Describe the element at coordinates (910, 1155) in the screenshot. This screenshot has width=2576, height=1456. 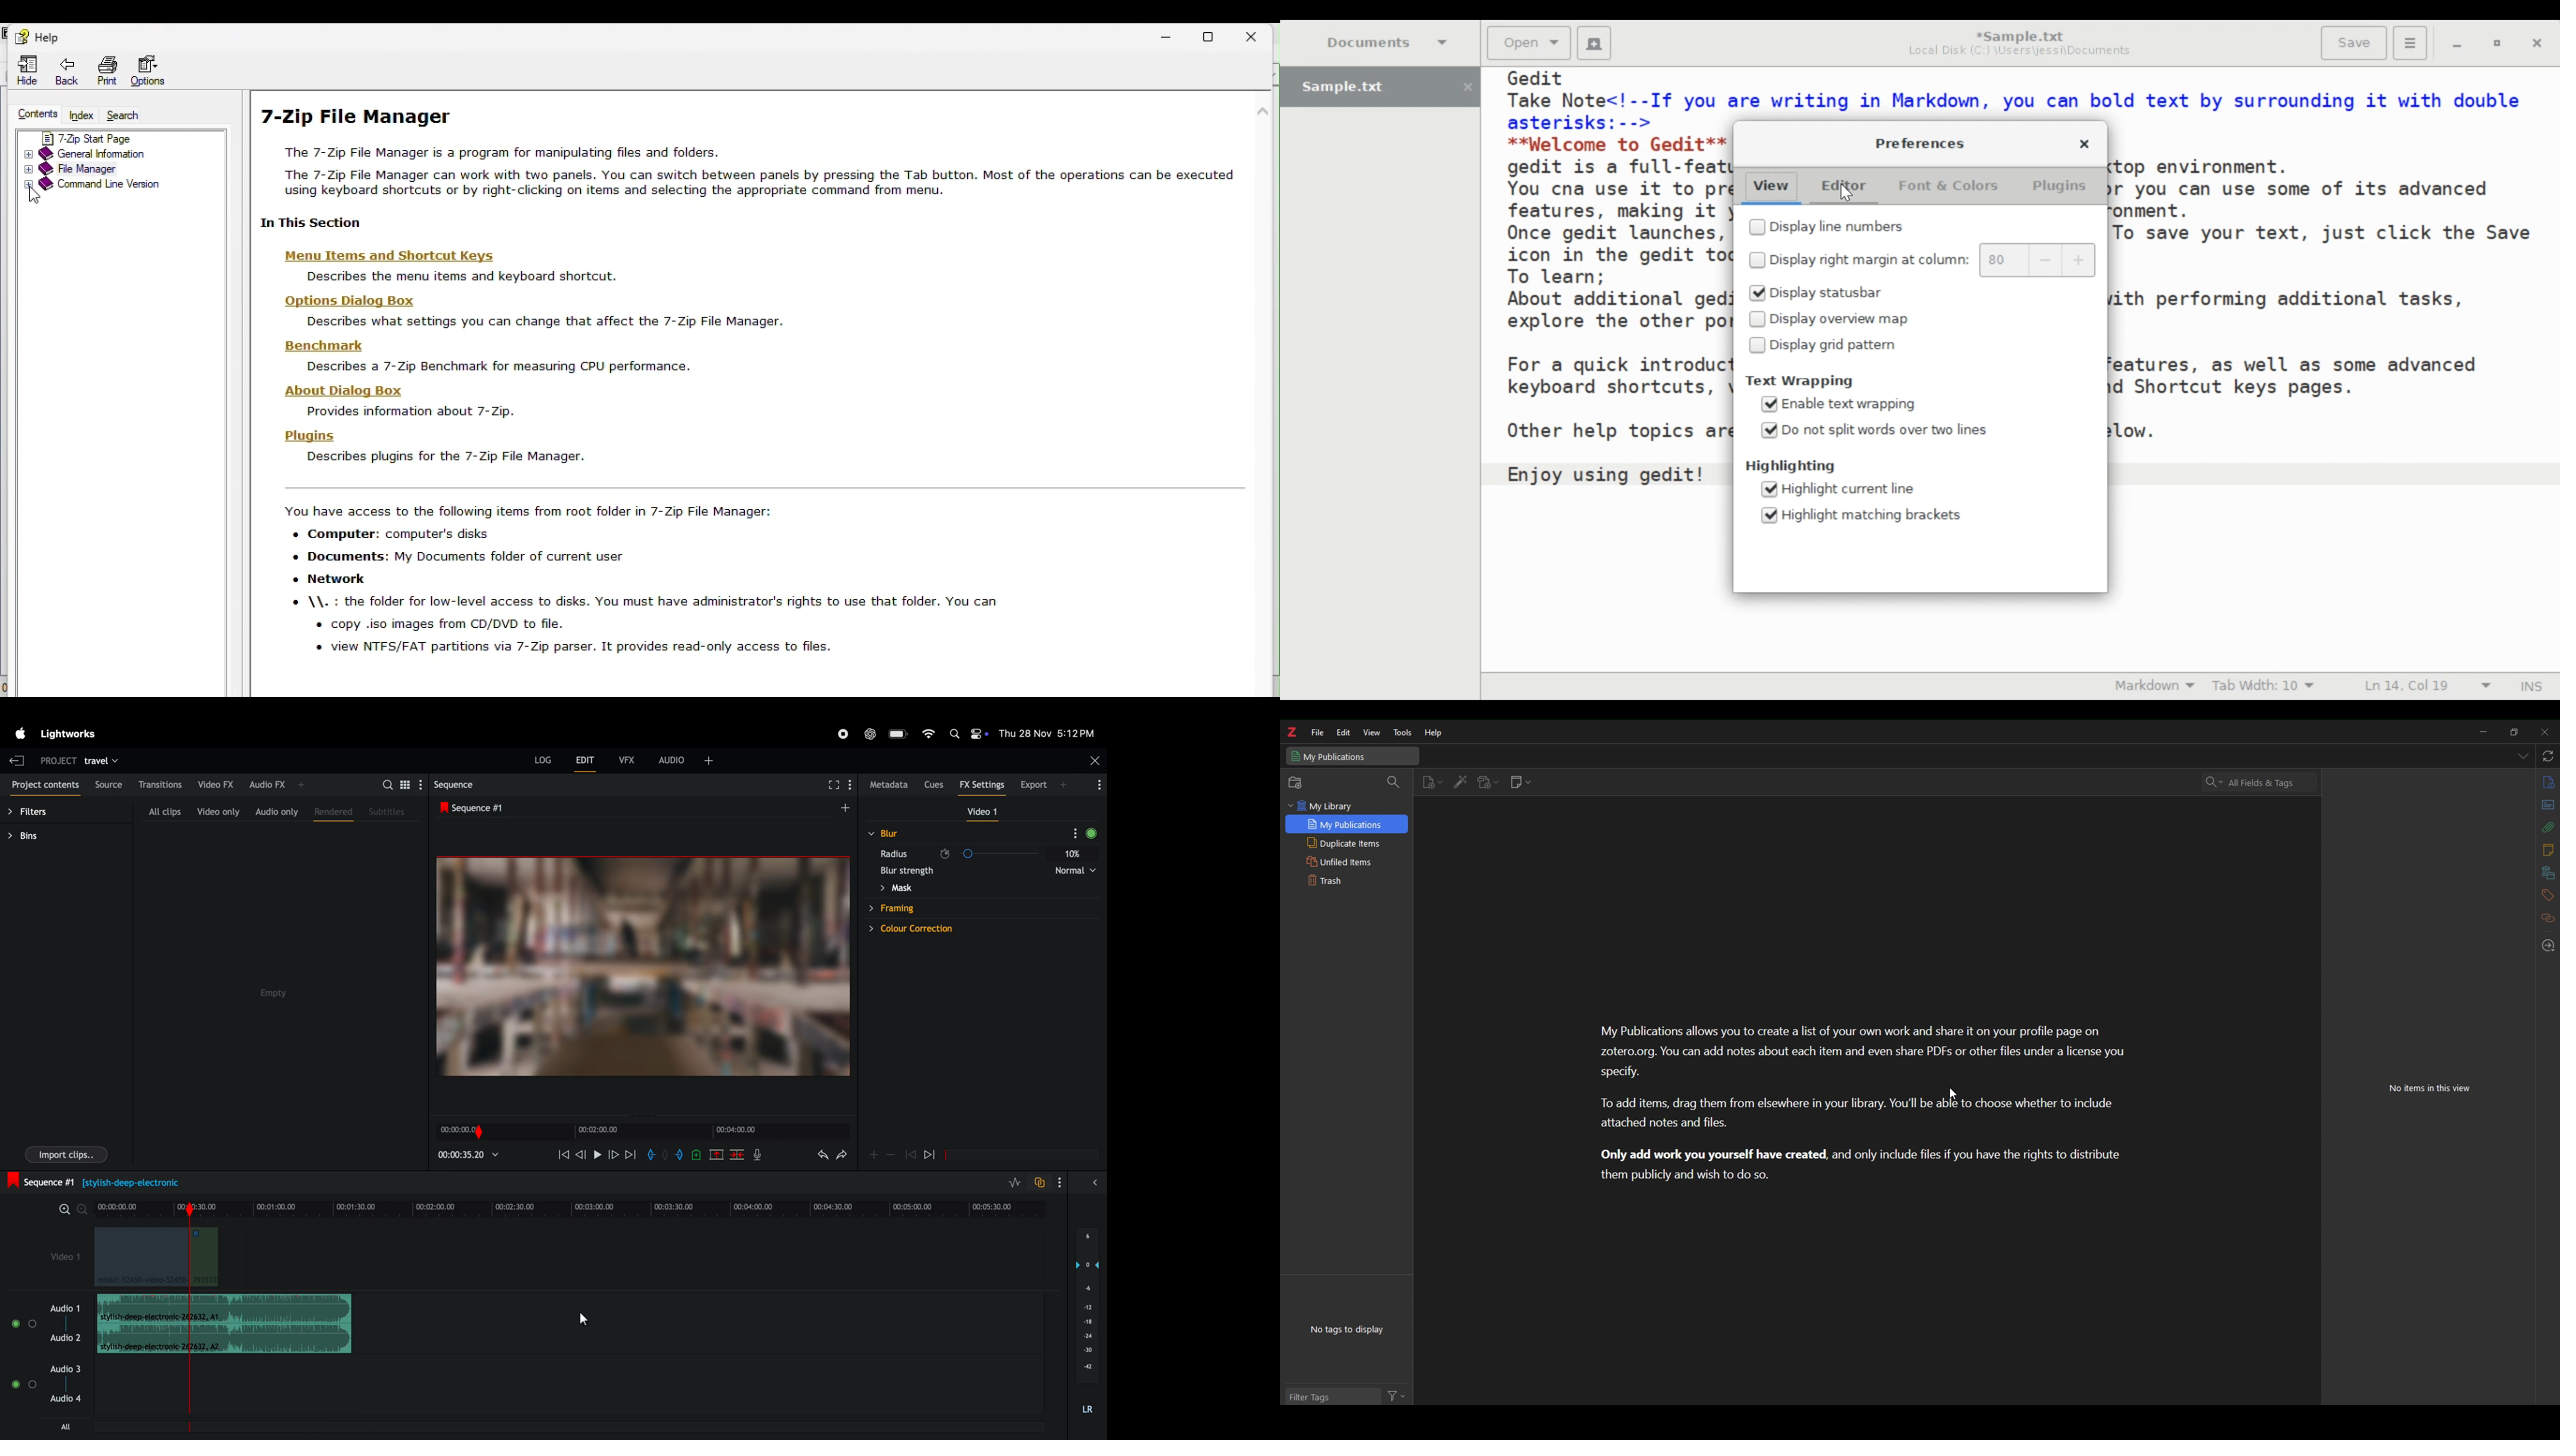
I see `rewind` at that location.